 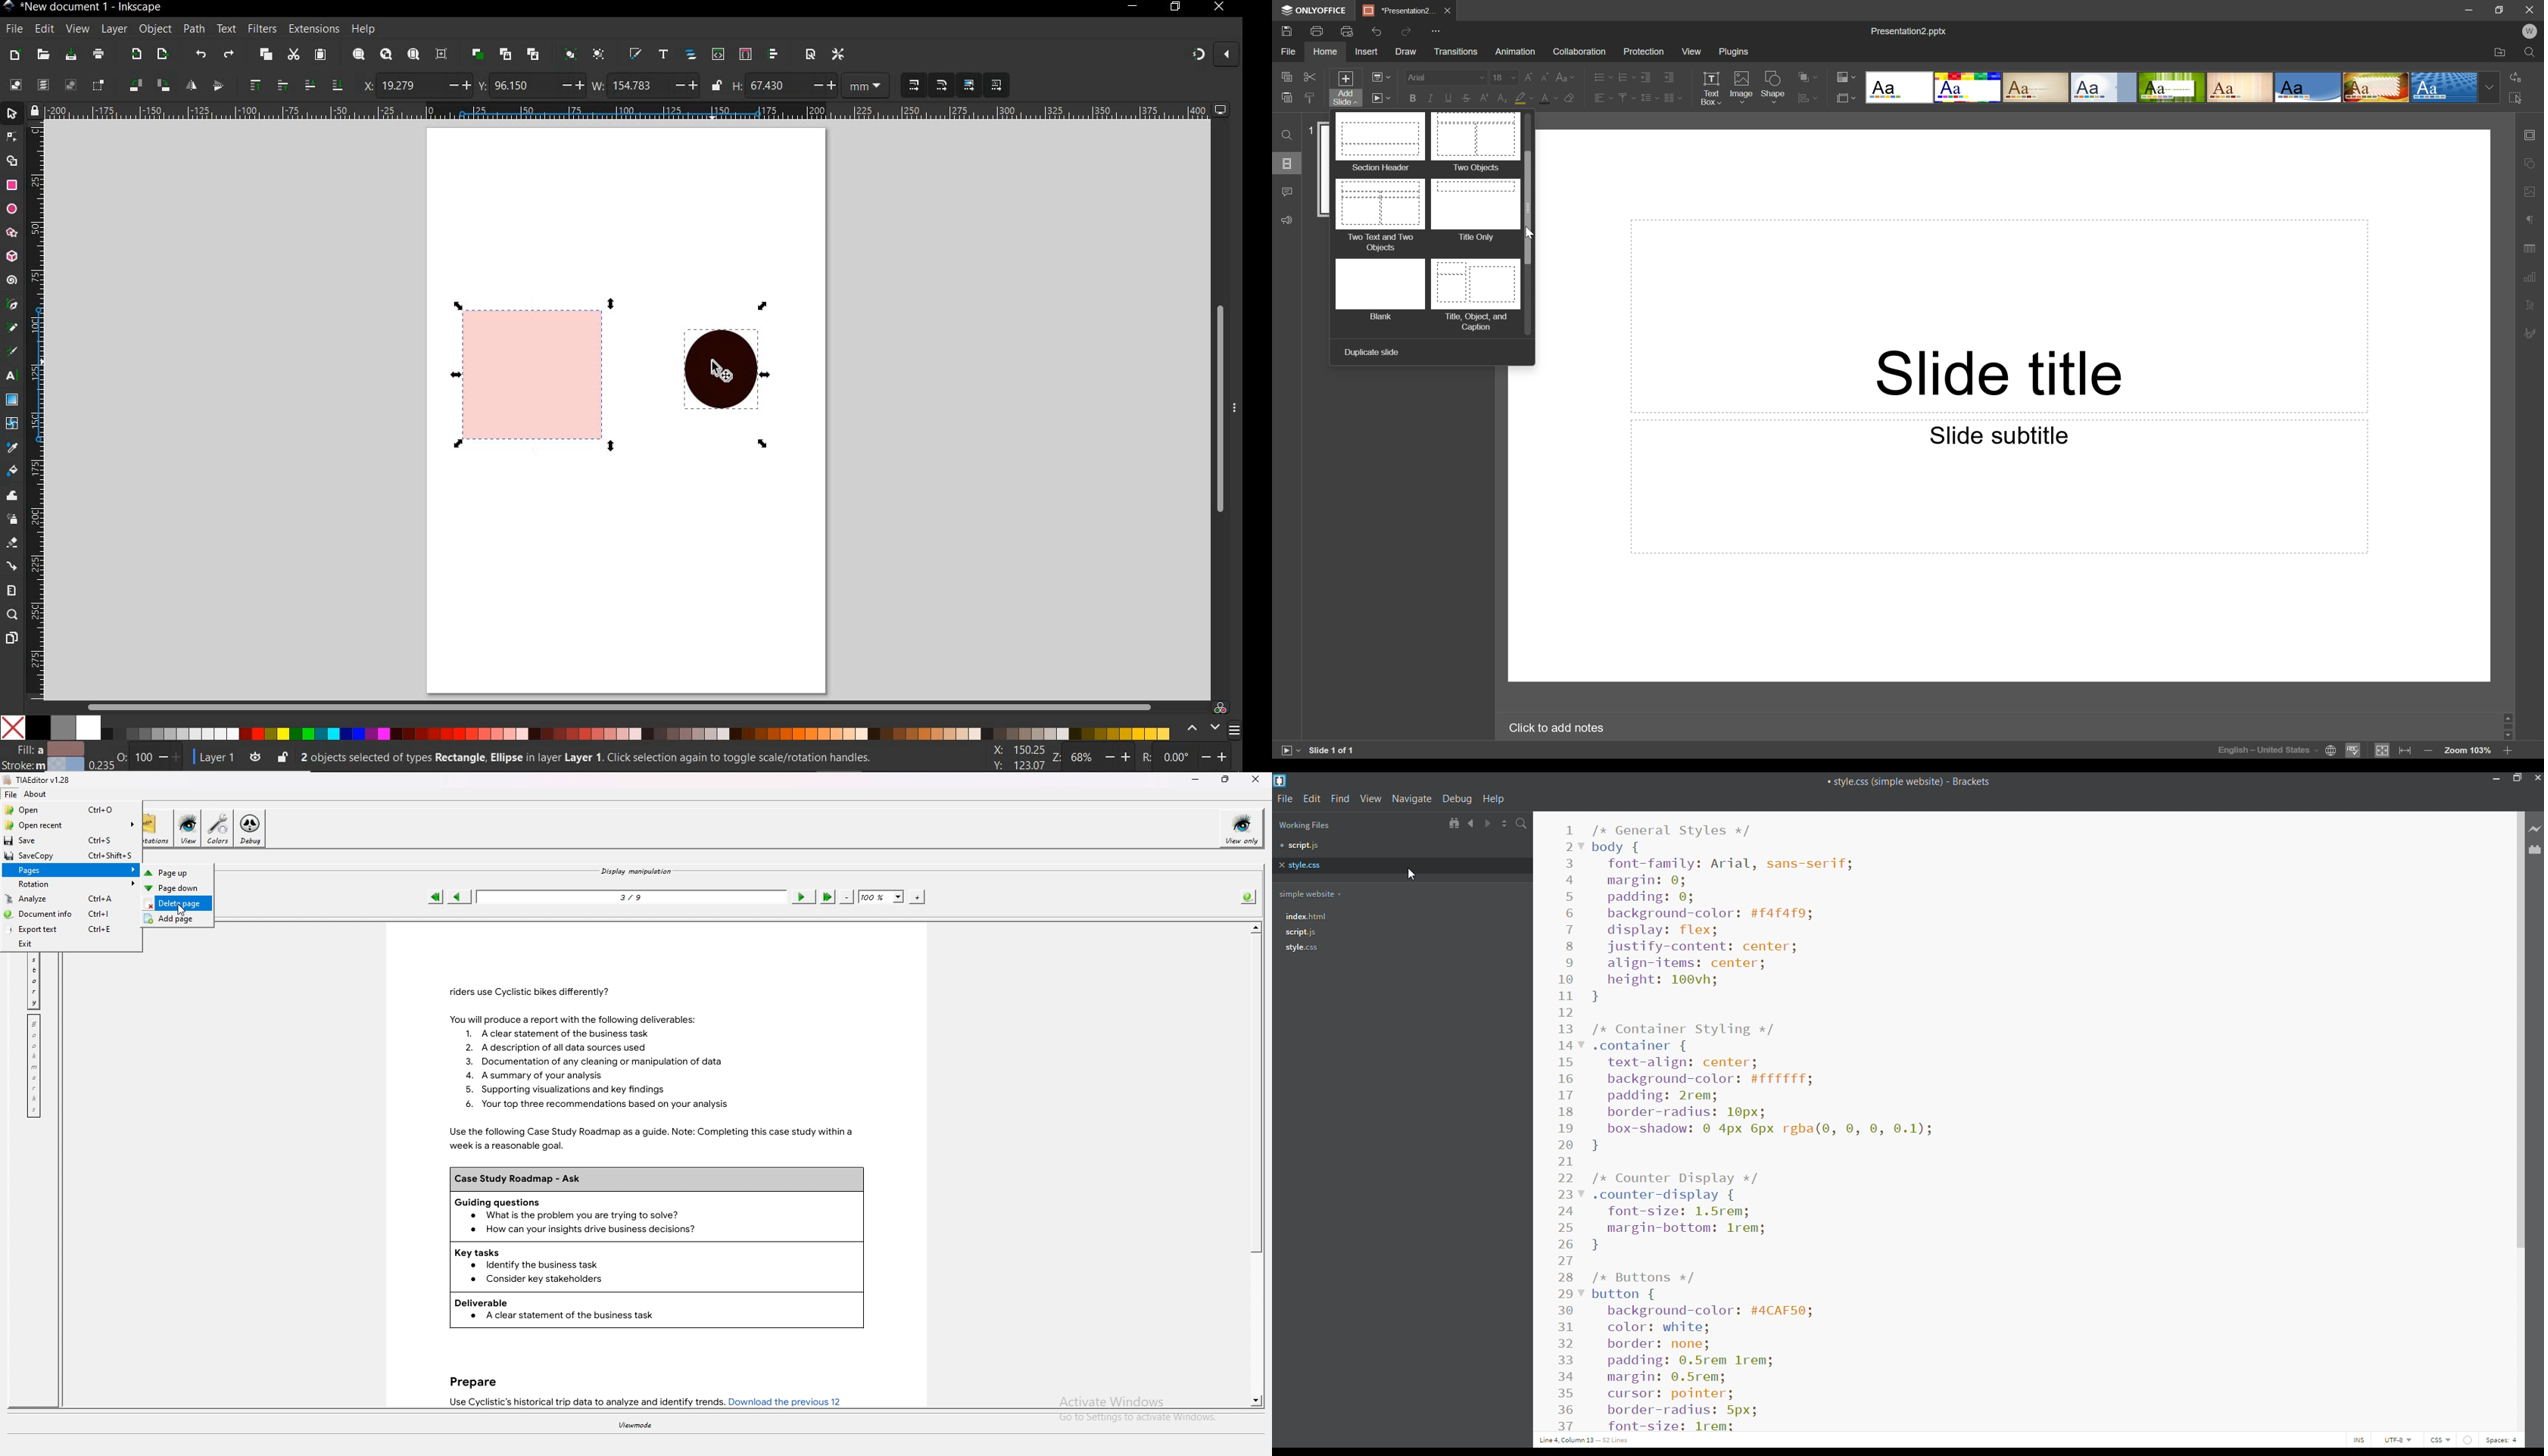 I want to click on Spell checking, so click(x=2354, y=751).